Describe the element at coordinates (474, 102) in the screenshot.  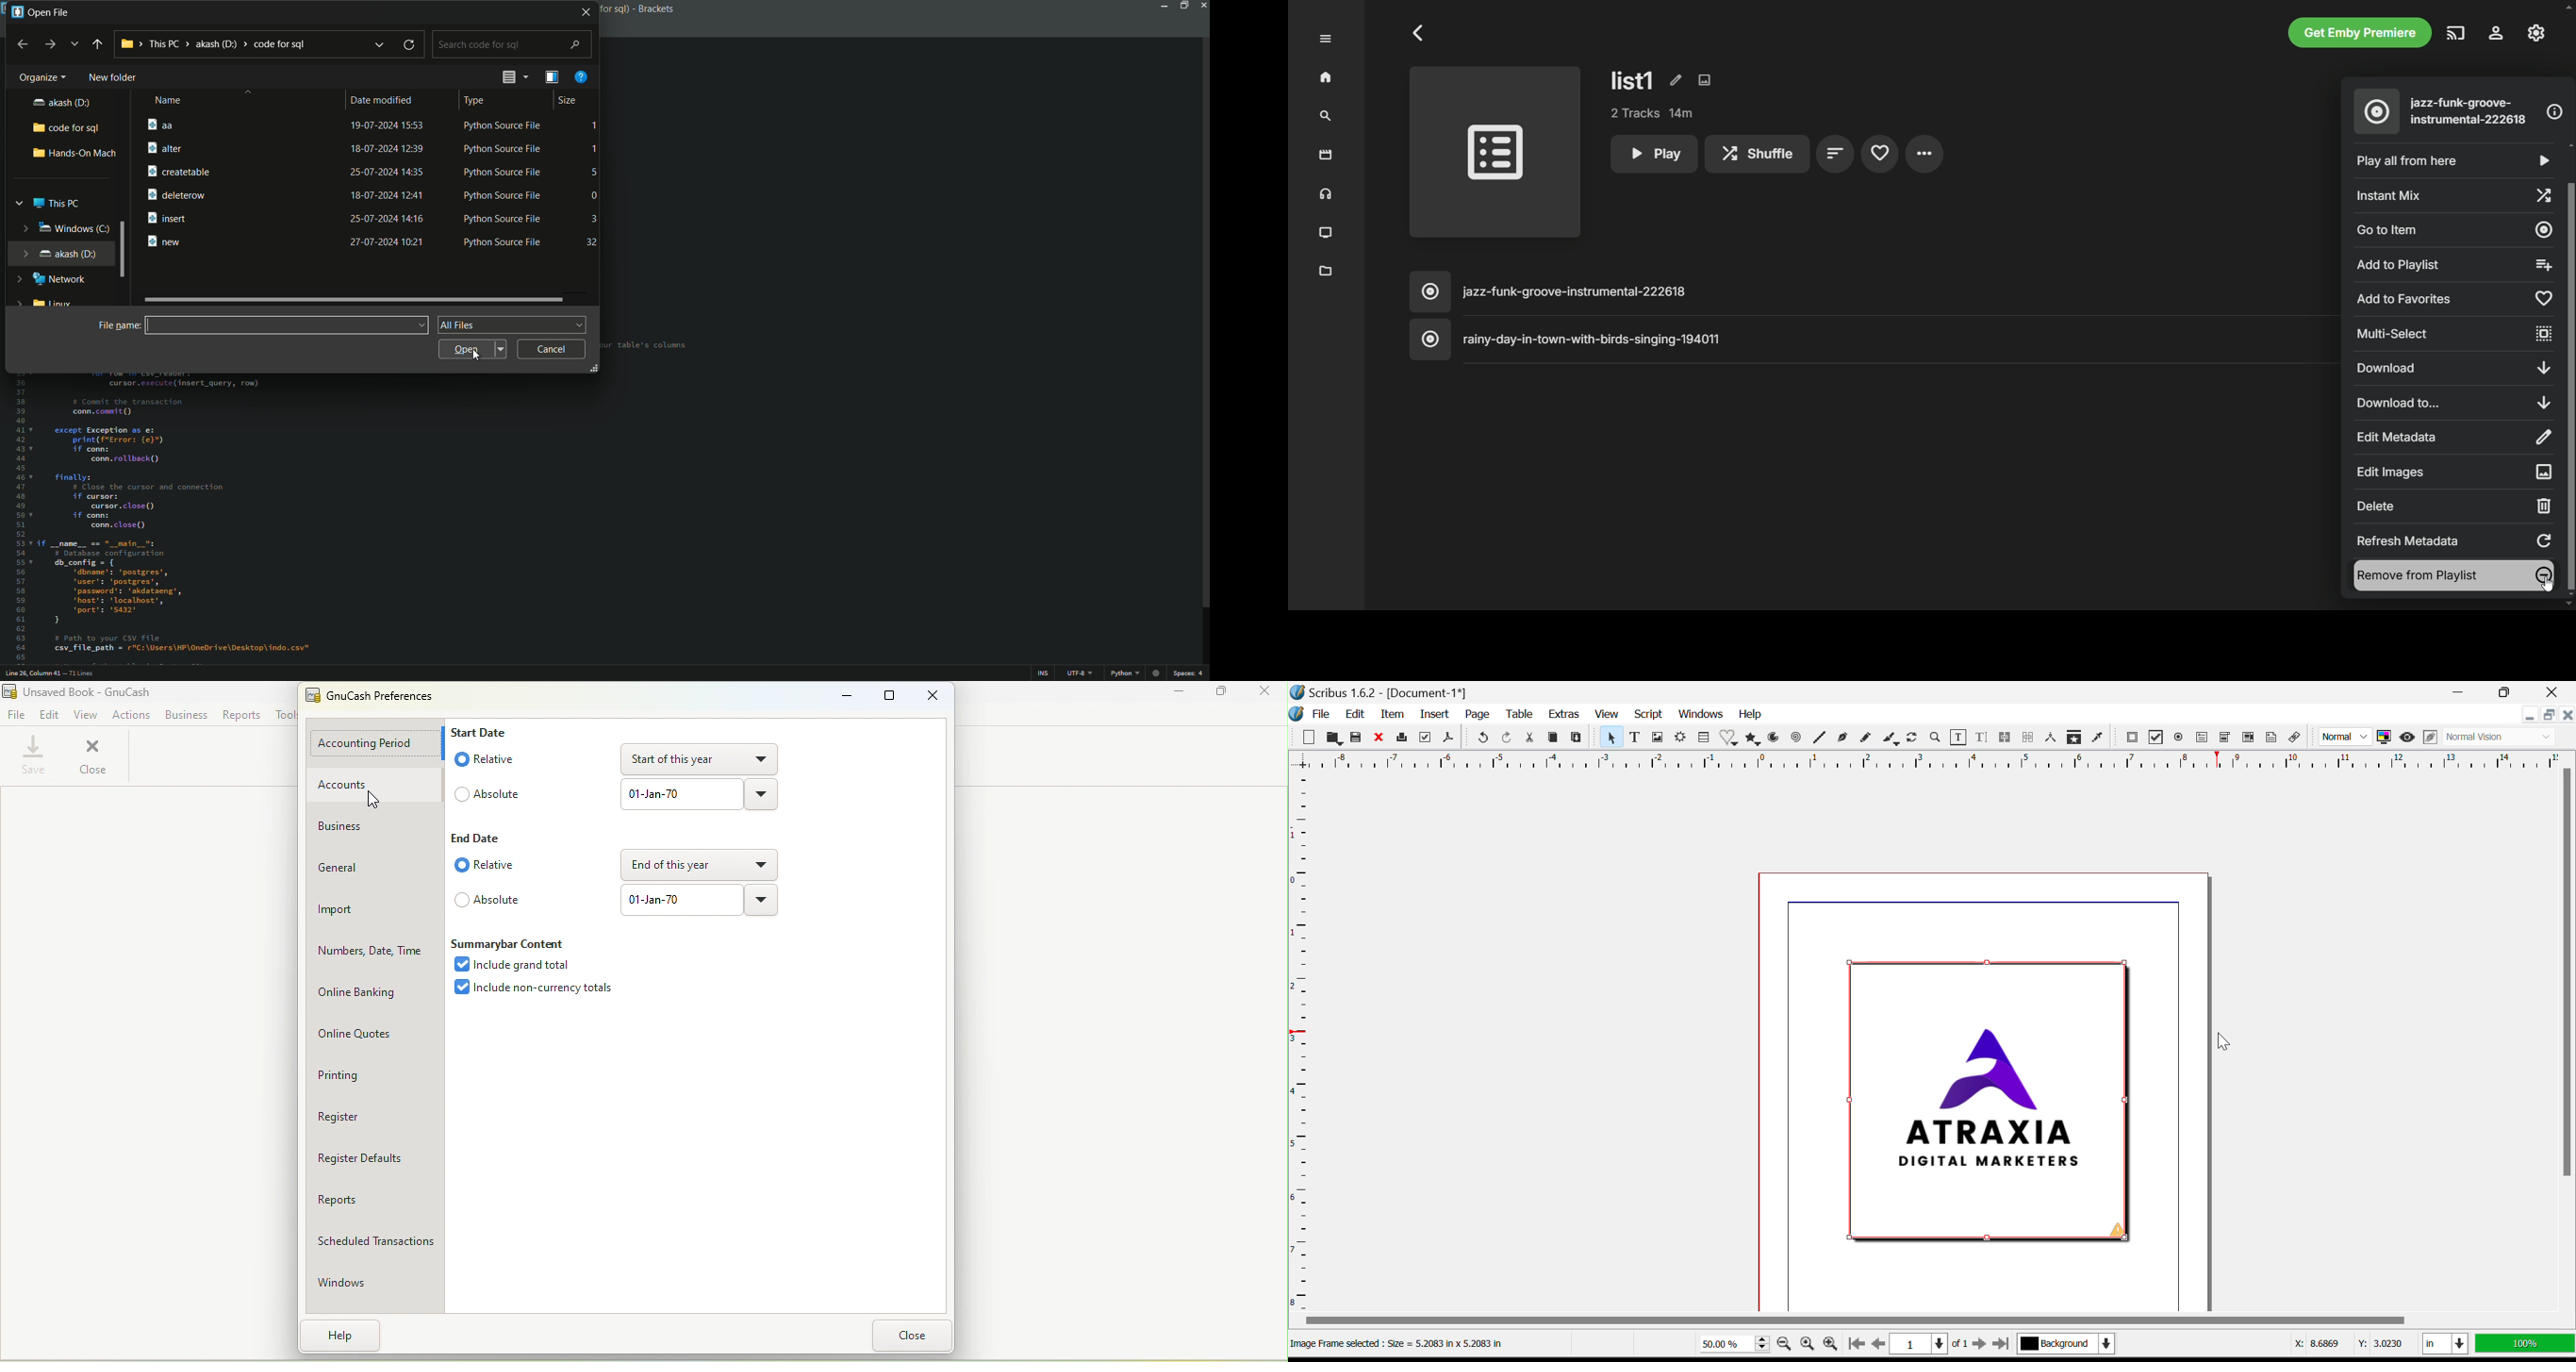
I see `type` at that location.